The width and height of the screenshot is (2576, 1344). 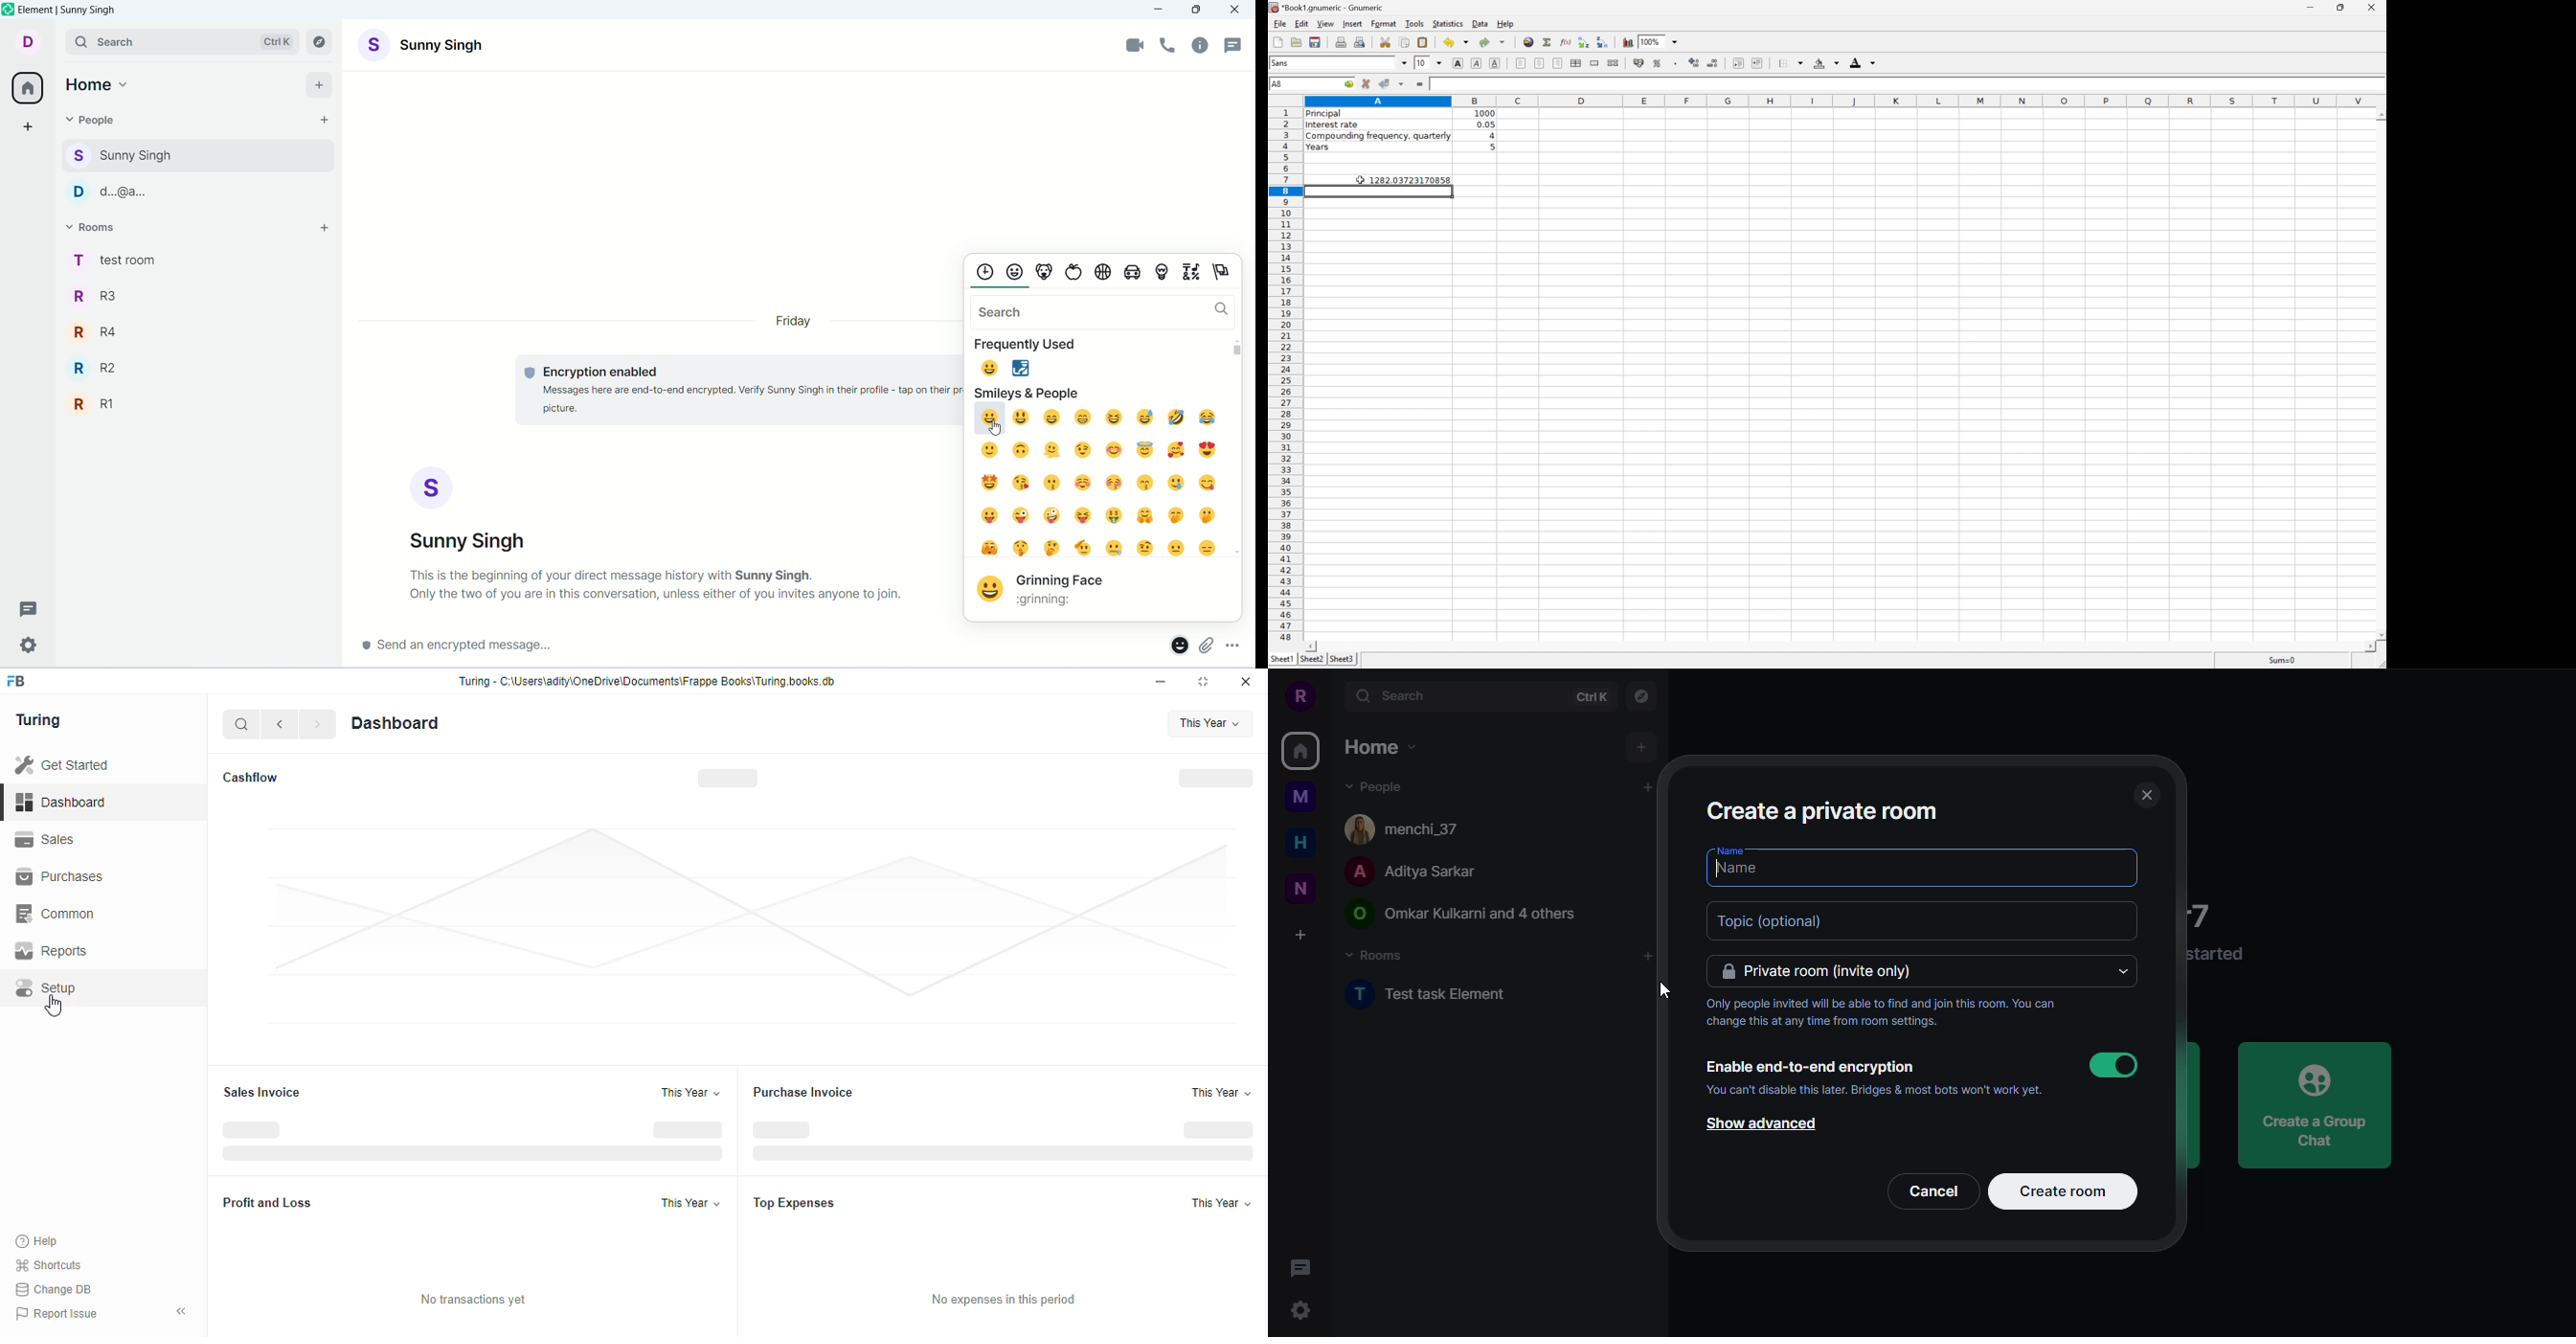 What do you see at coordinates (27, 89) in the screenshot?
I see `home` at bounding box center [27, 89].